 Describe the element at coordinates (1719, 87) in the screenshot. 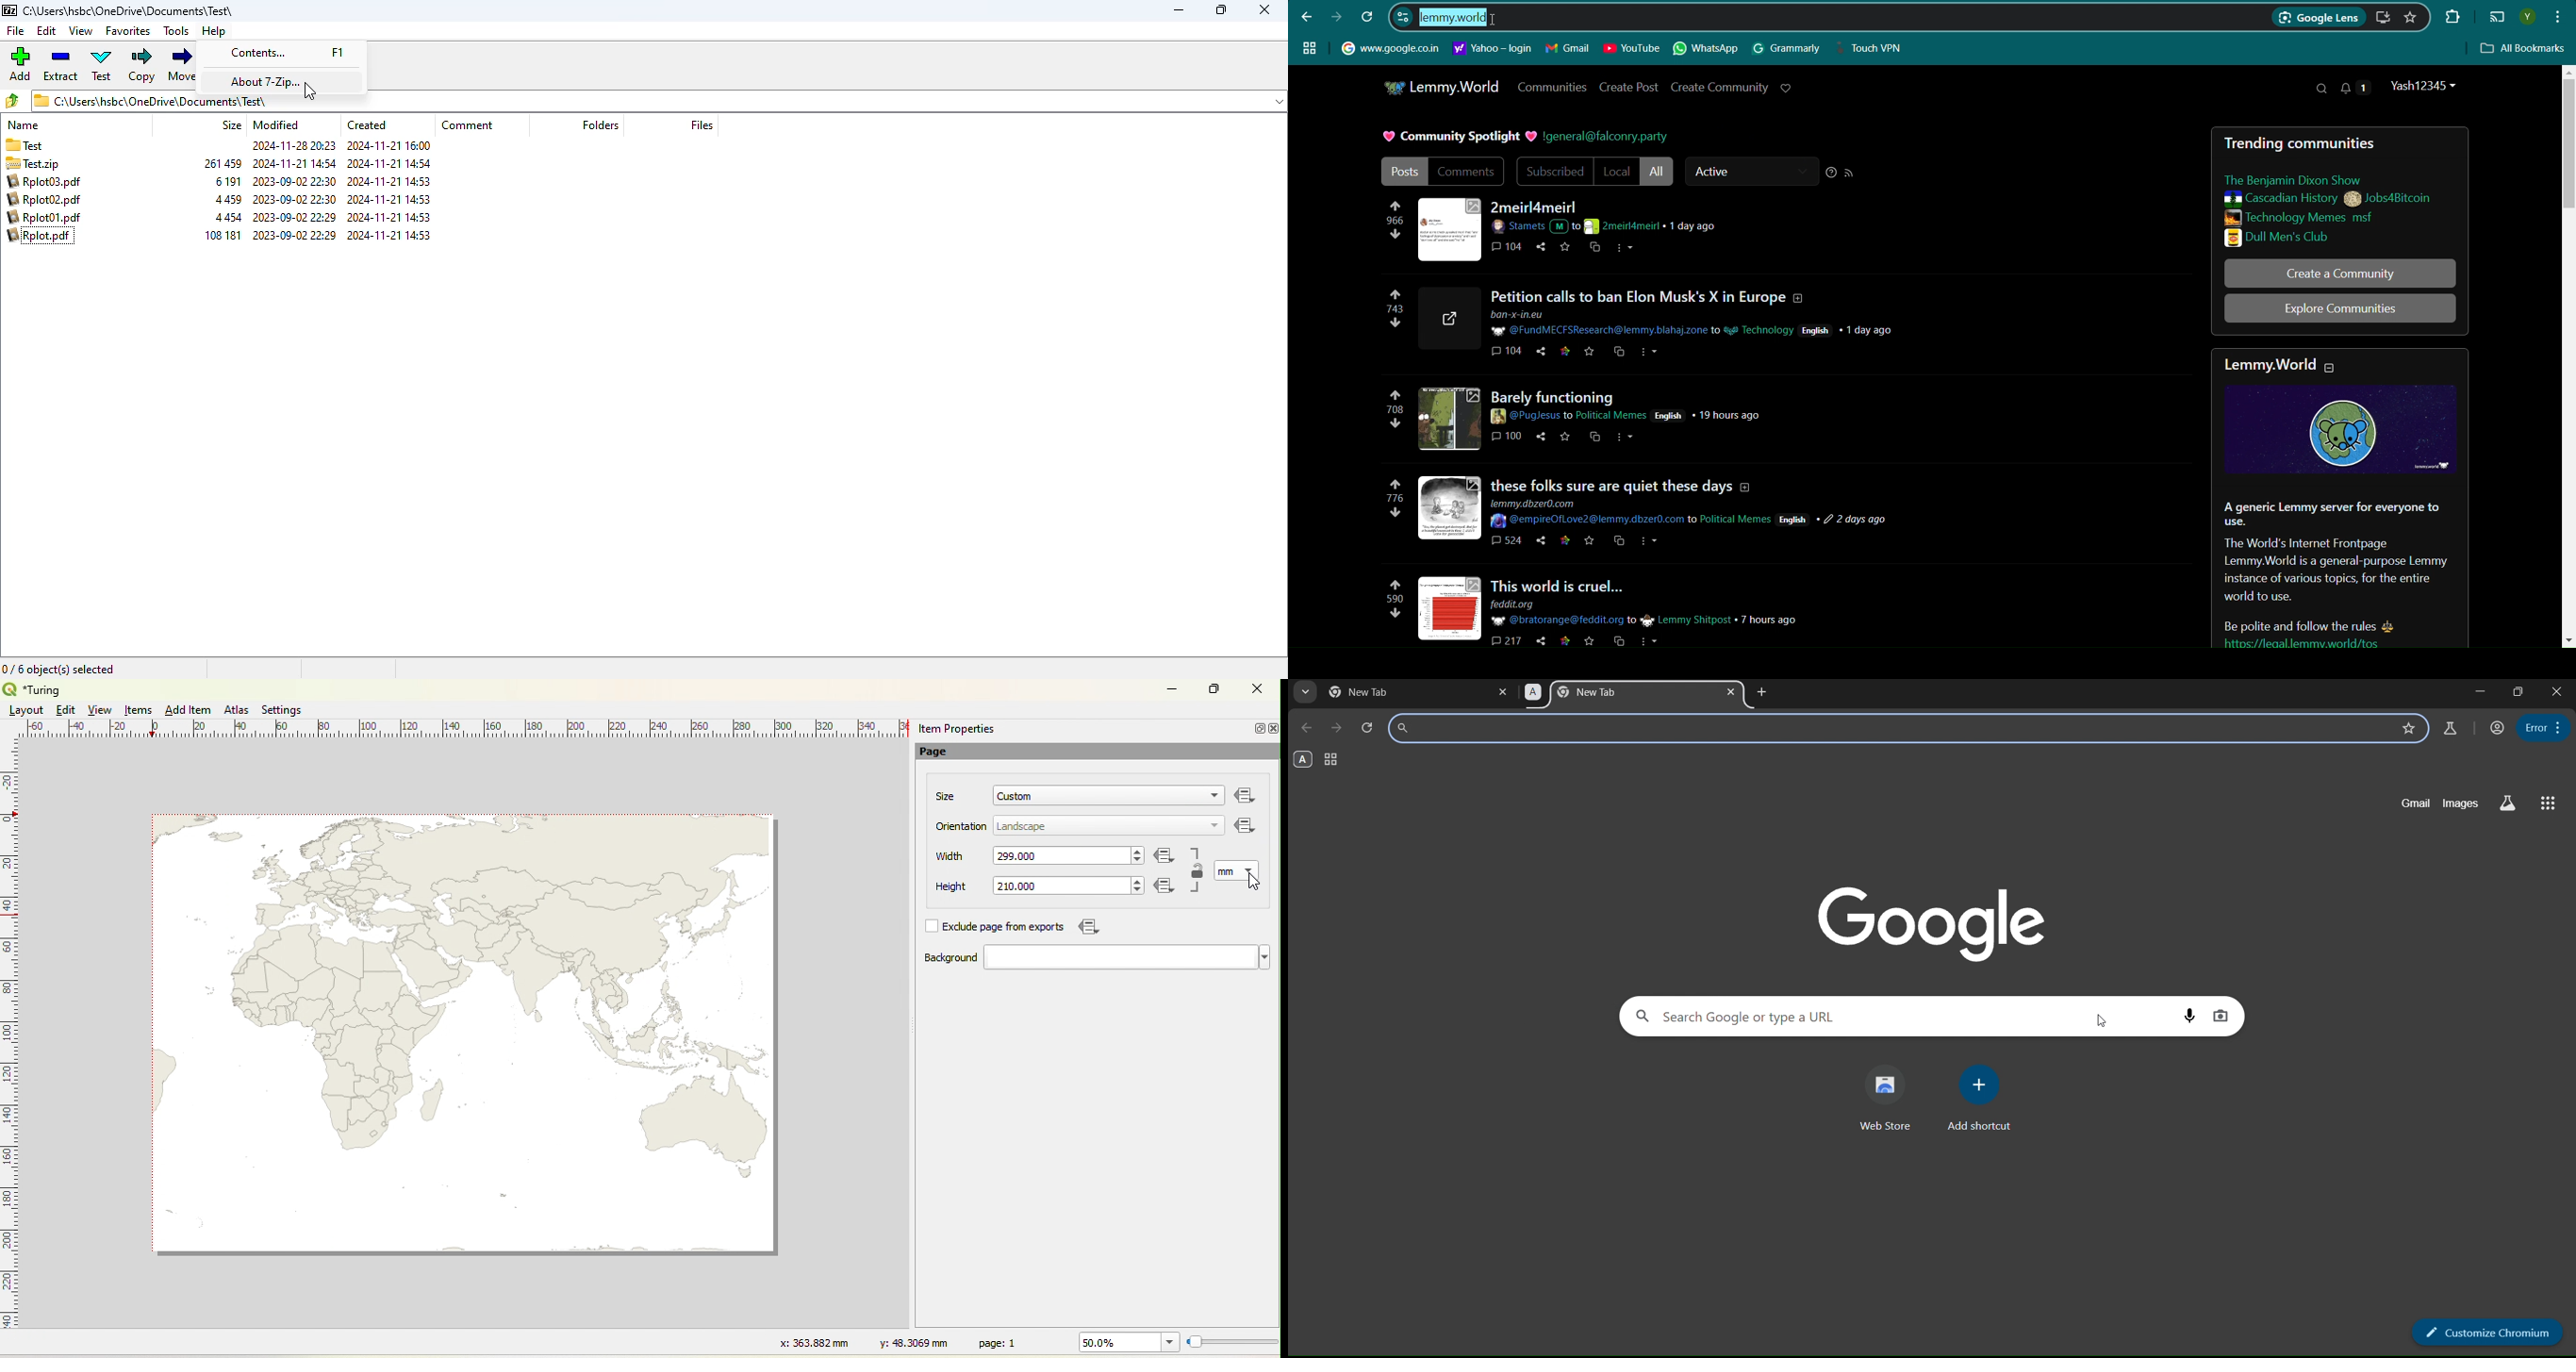

I see `Create Community` at that location.